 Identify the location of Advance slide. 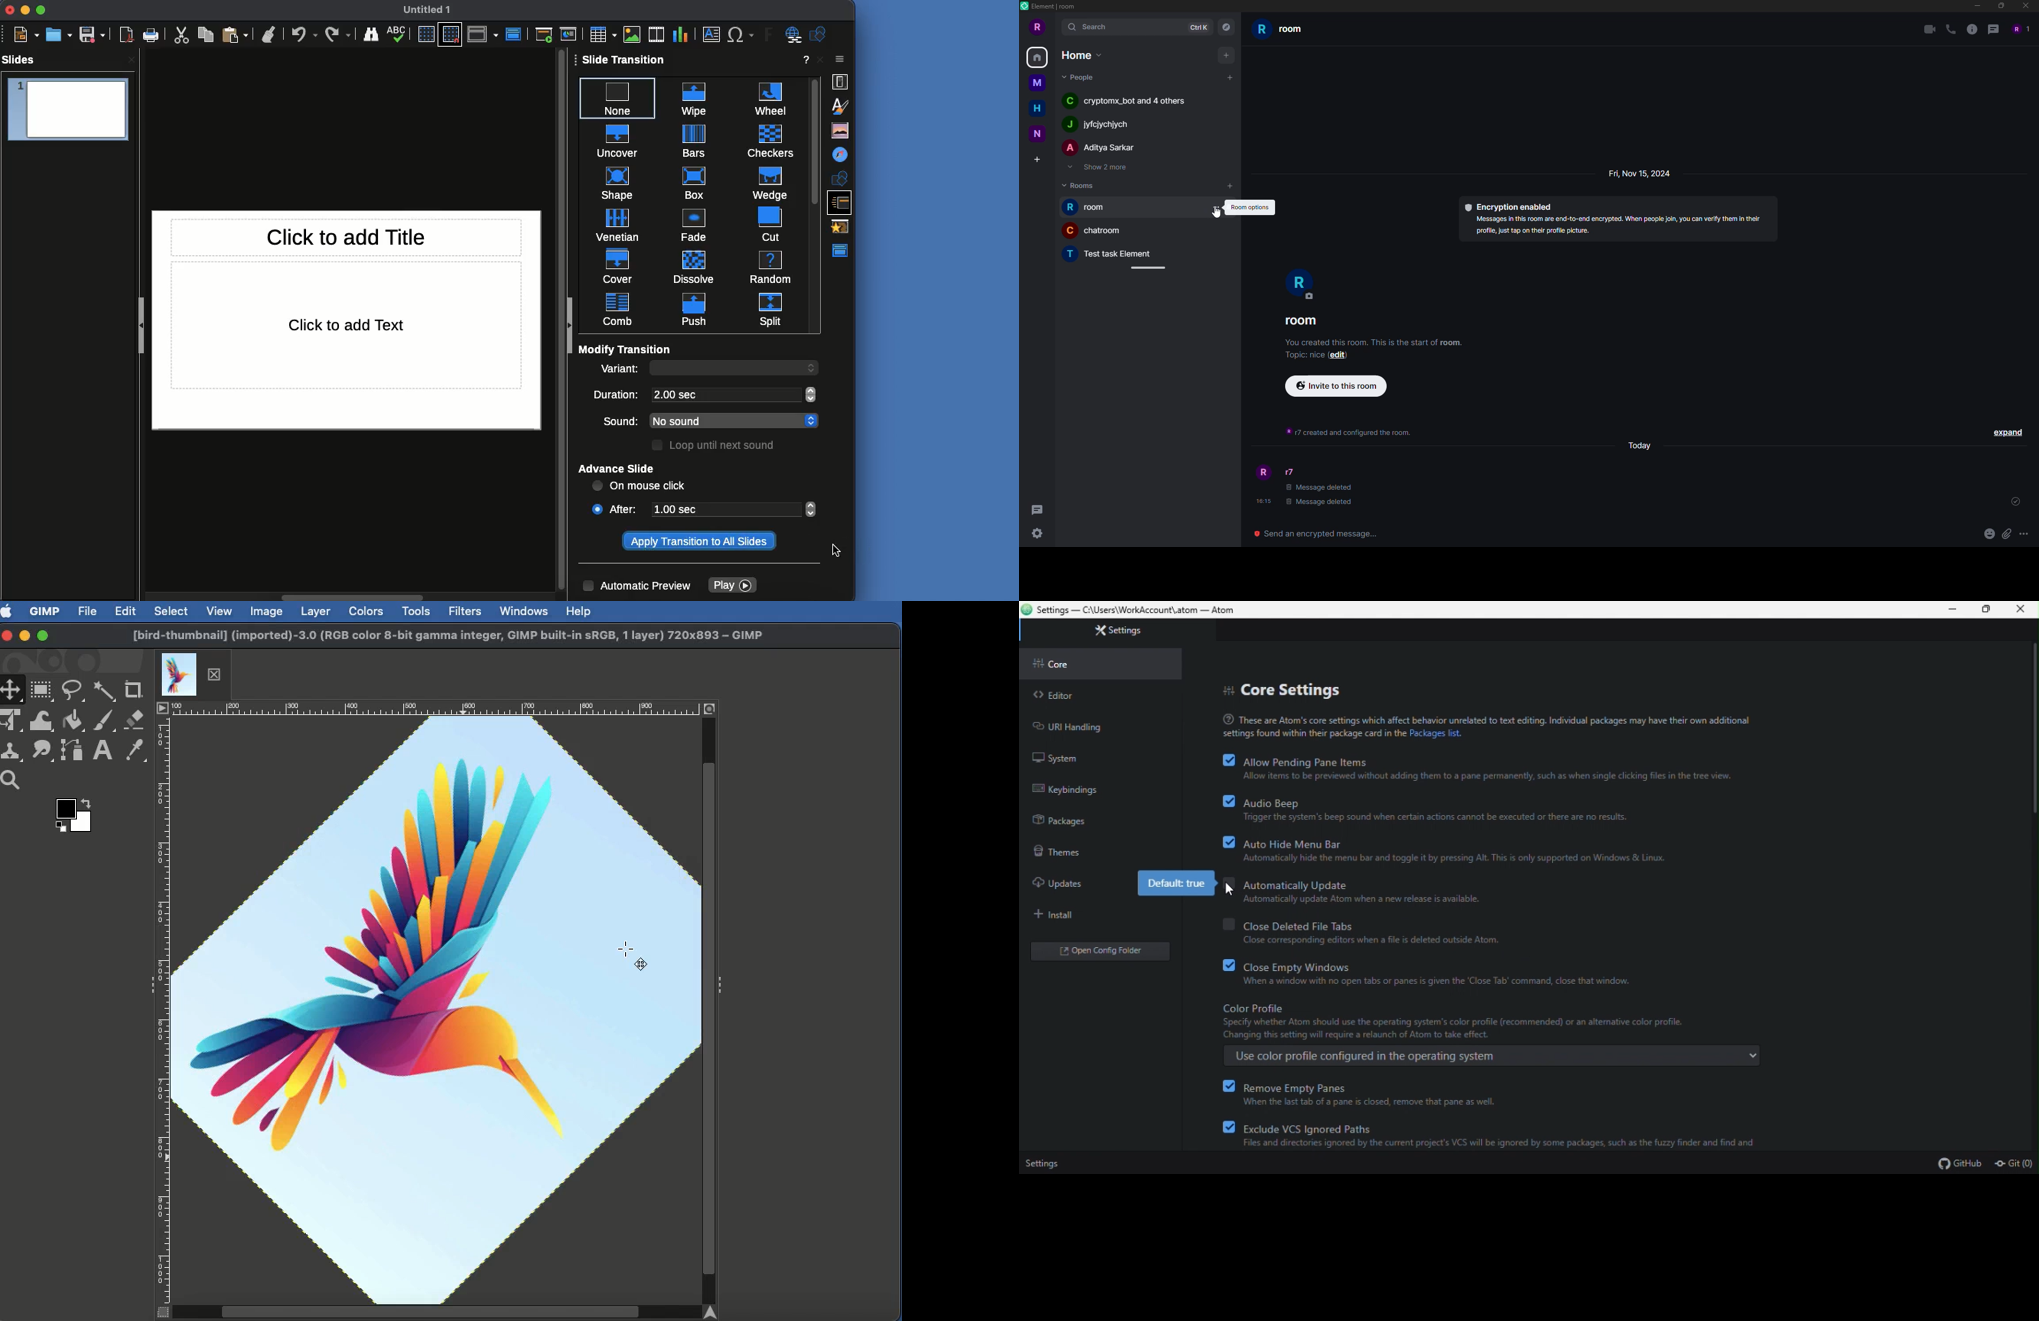
(620, 470).